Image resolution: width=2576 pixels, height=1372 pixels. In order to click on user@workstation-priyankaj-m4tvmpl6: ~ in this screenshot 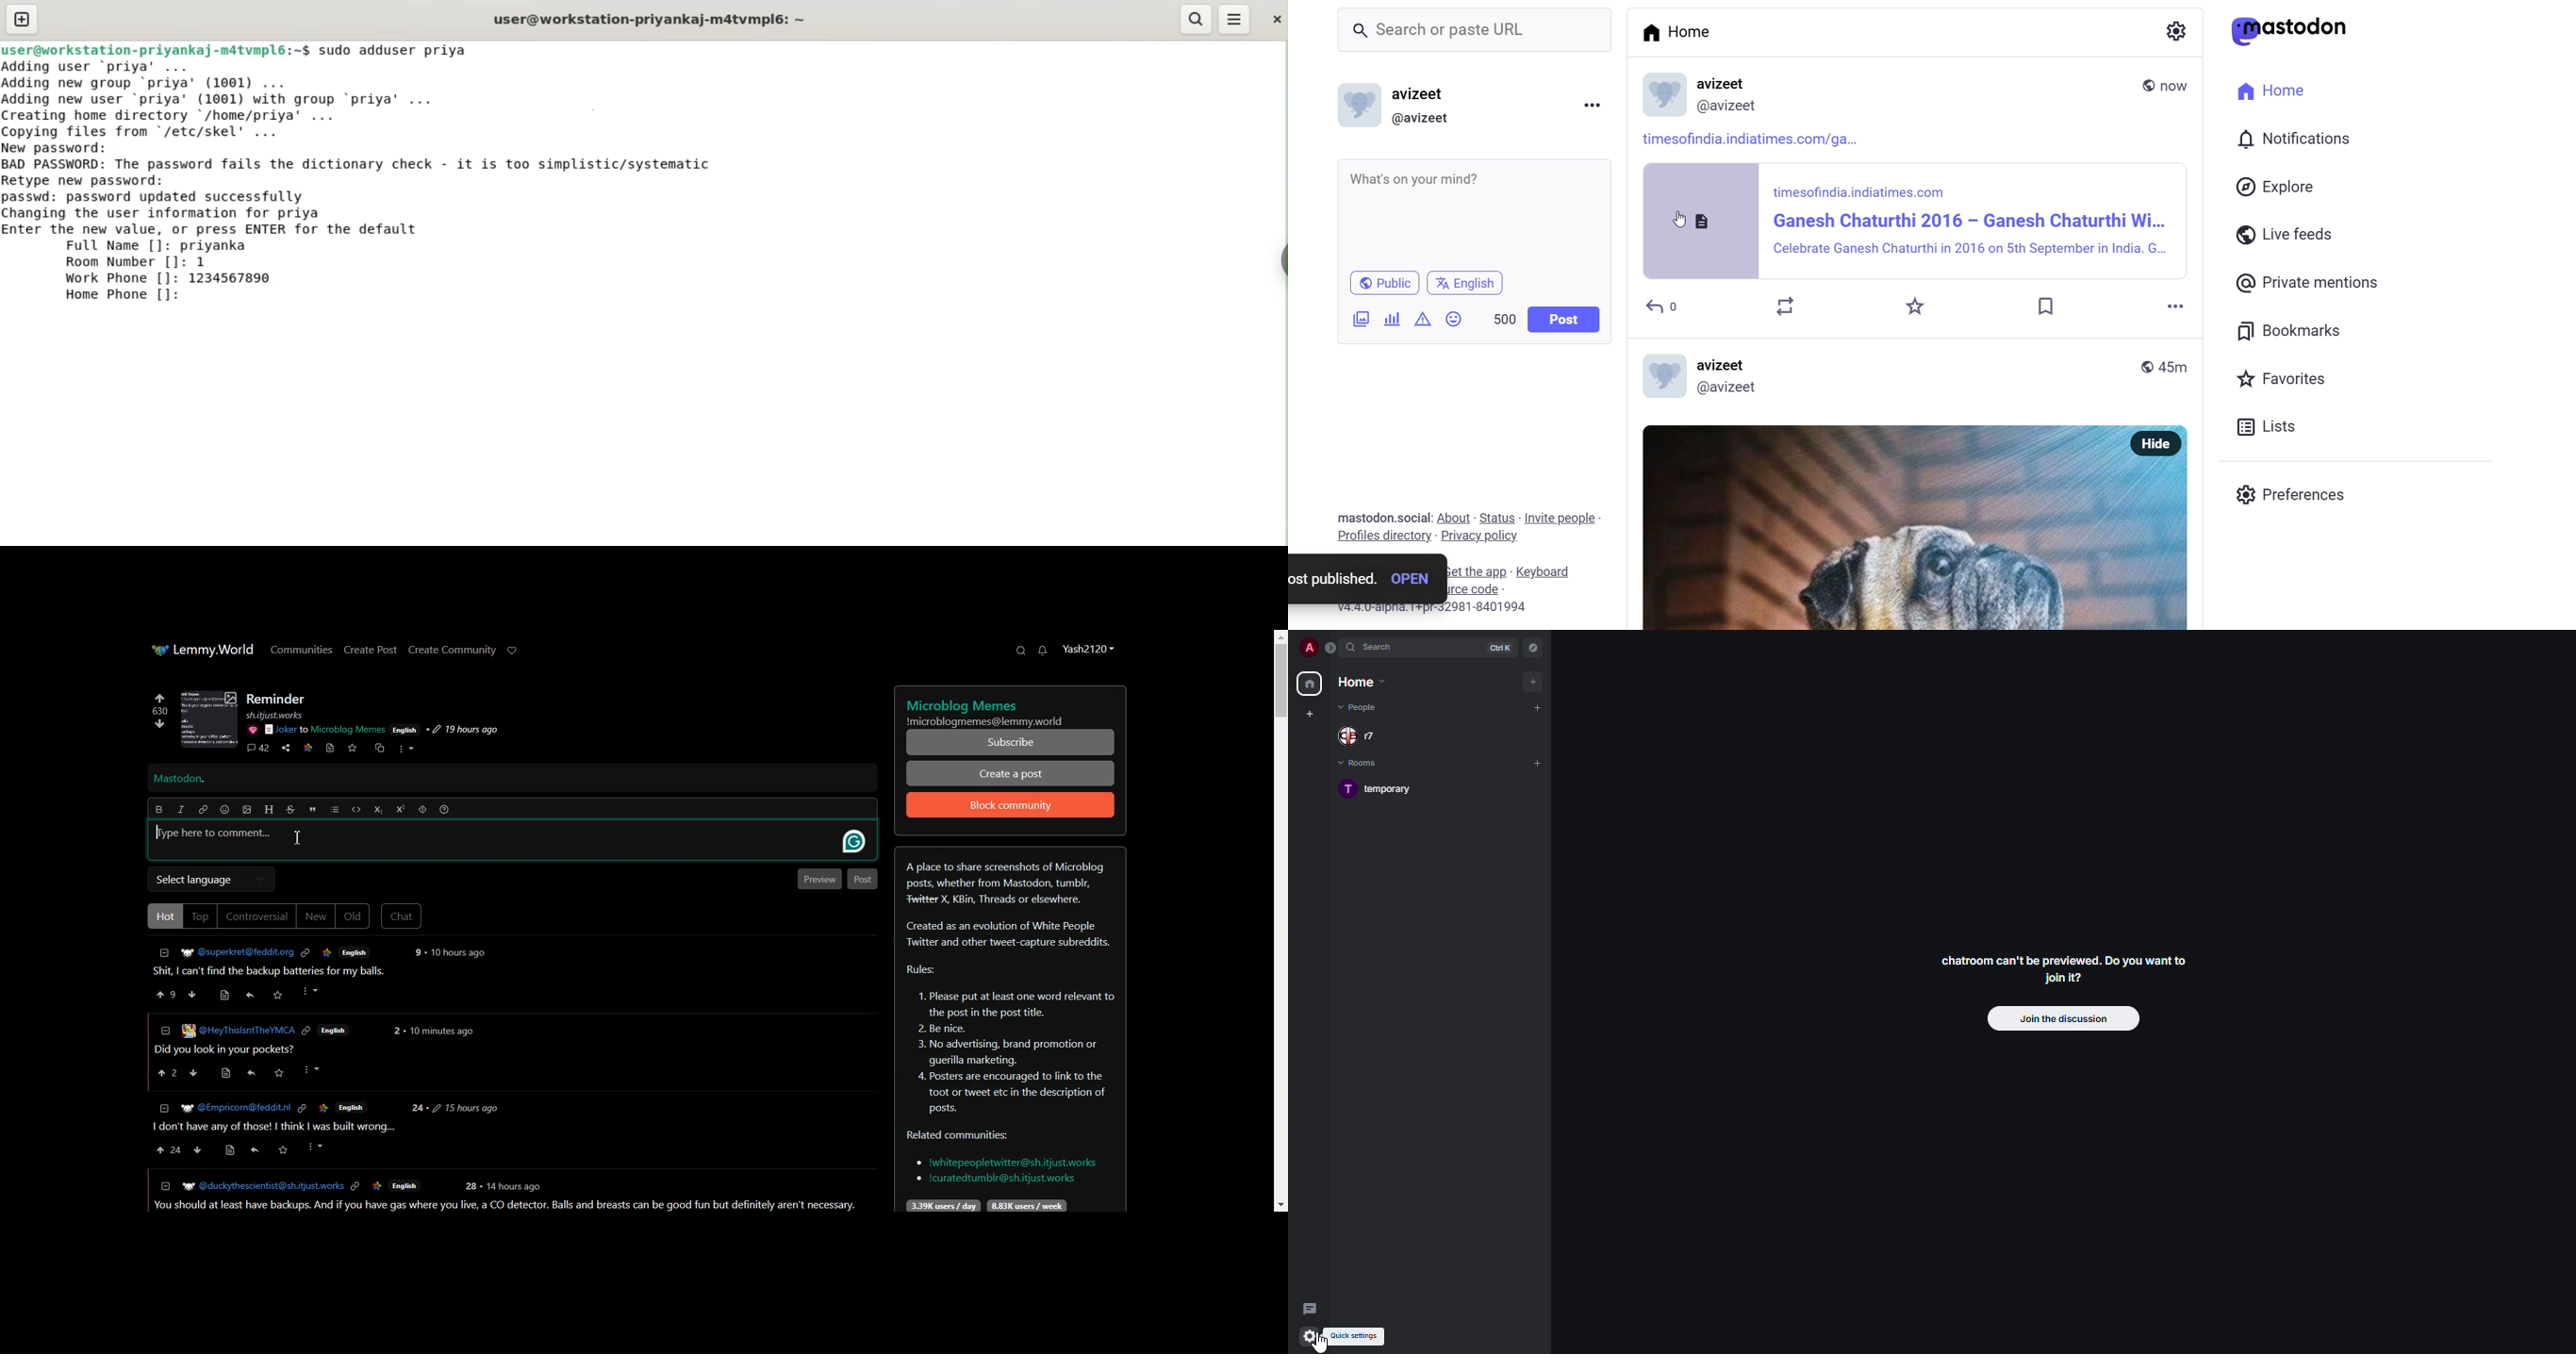, I will do `click(649, 21)`.